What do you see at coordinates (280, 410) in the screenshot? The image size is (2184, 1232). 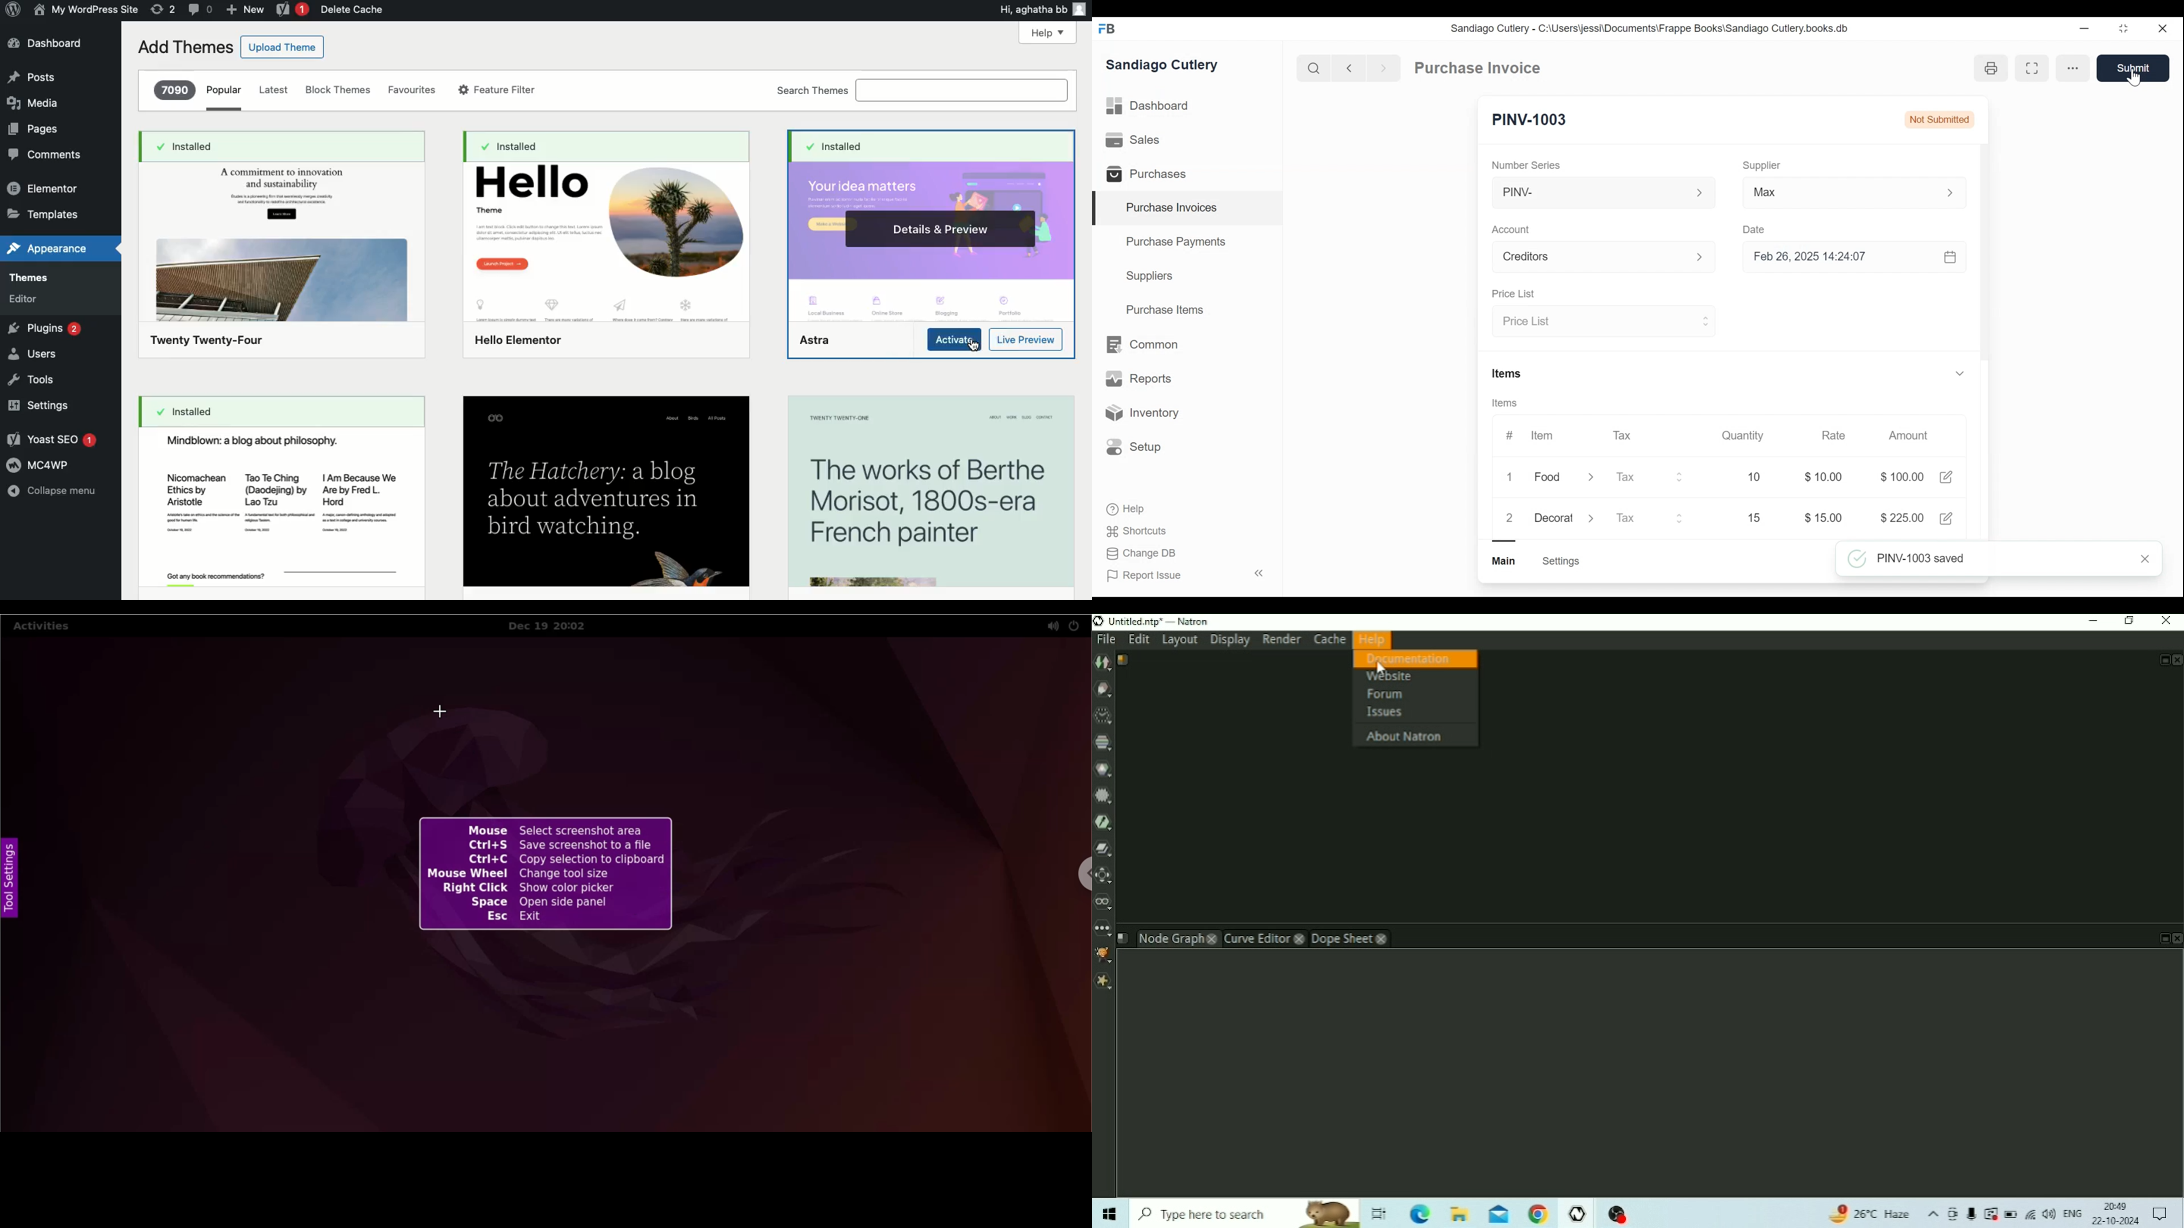 I see `Installed` at bounding box center [280, 410].